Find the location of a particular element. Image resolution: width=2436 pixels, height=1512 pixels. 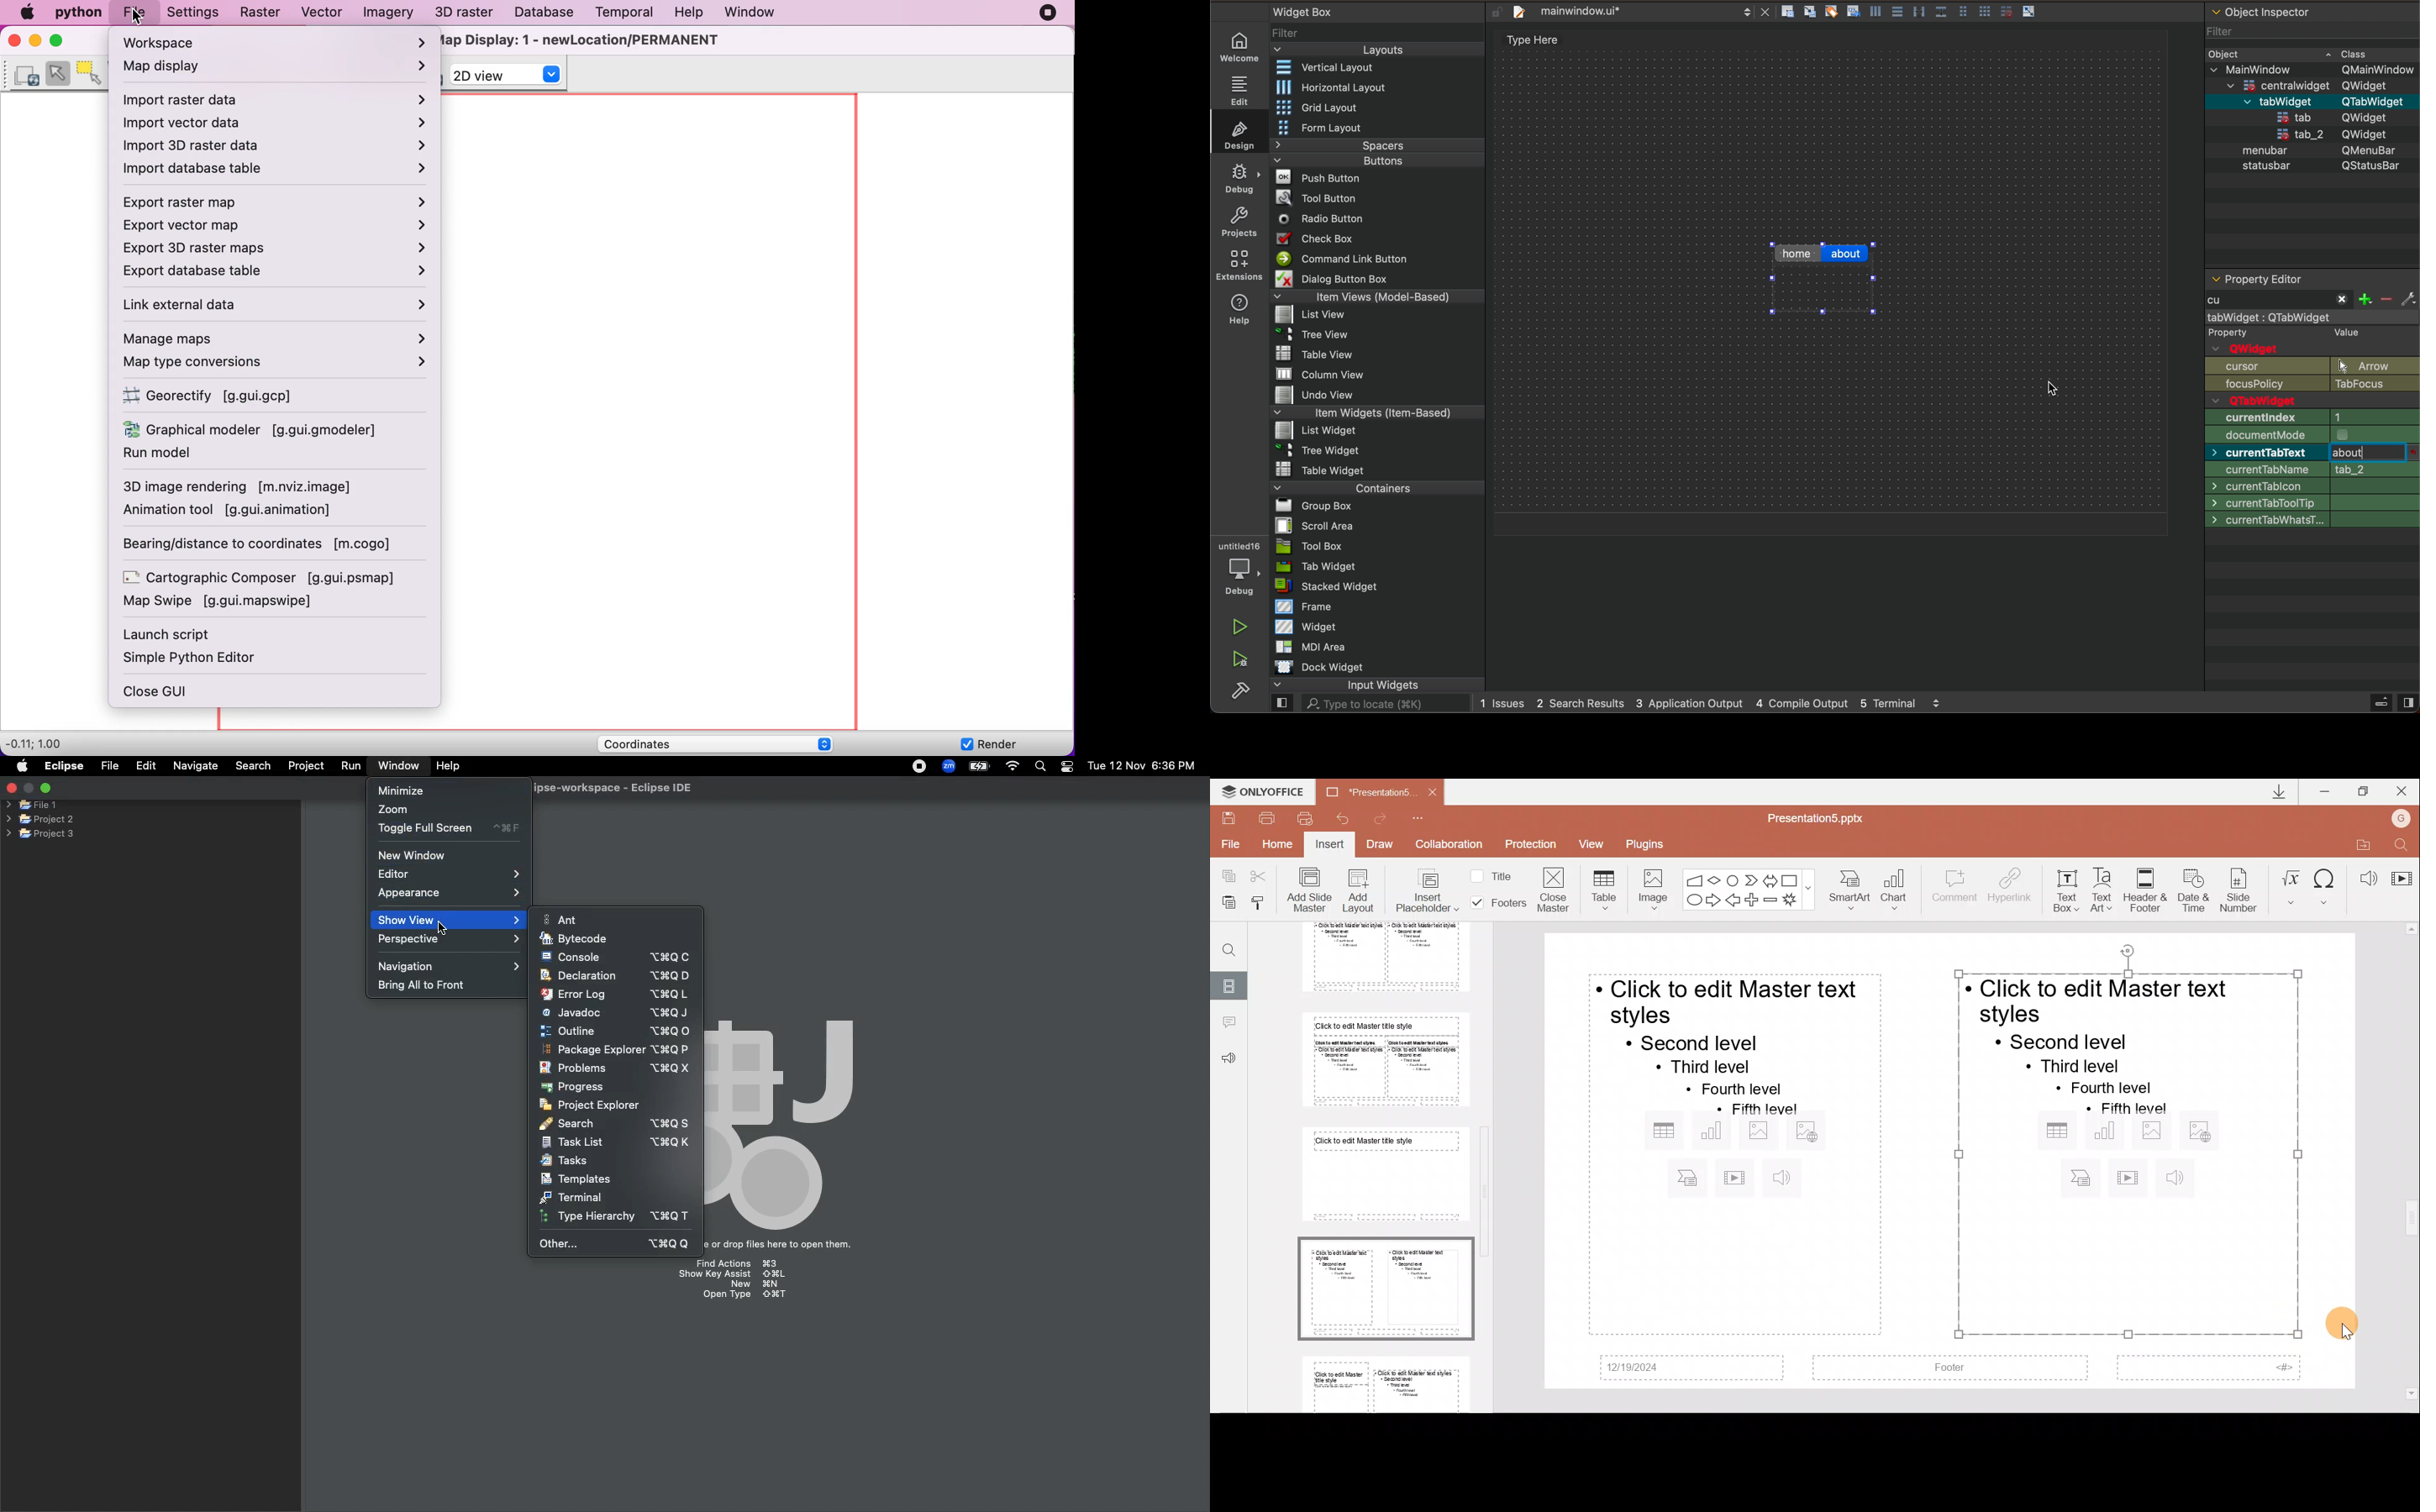

debug is located at coordinates (1240, 177).